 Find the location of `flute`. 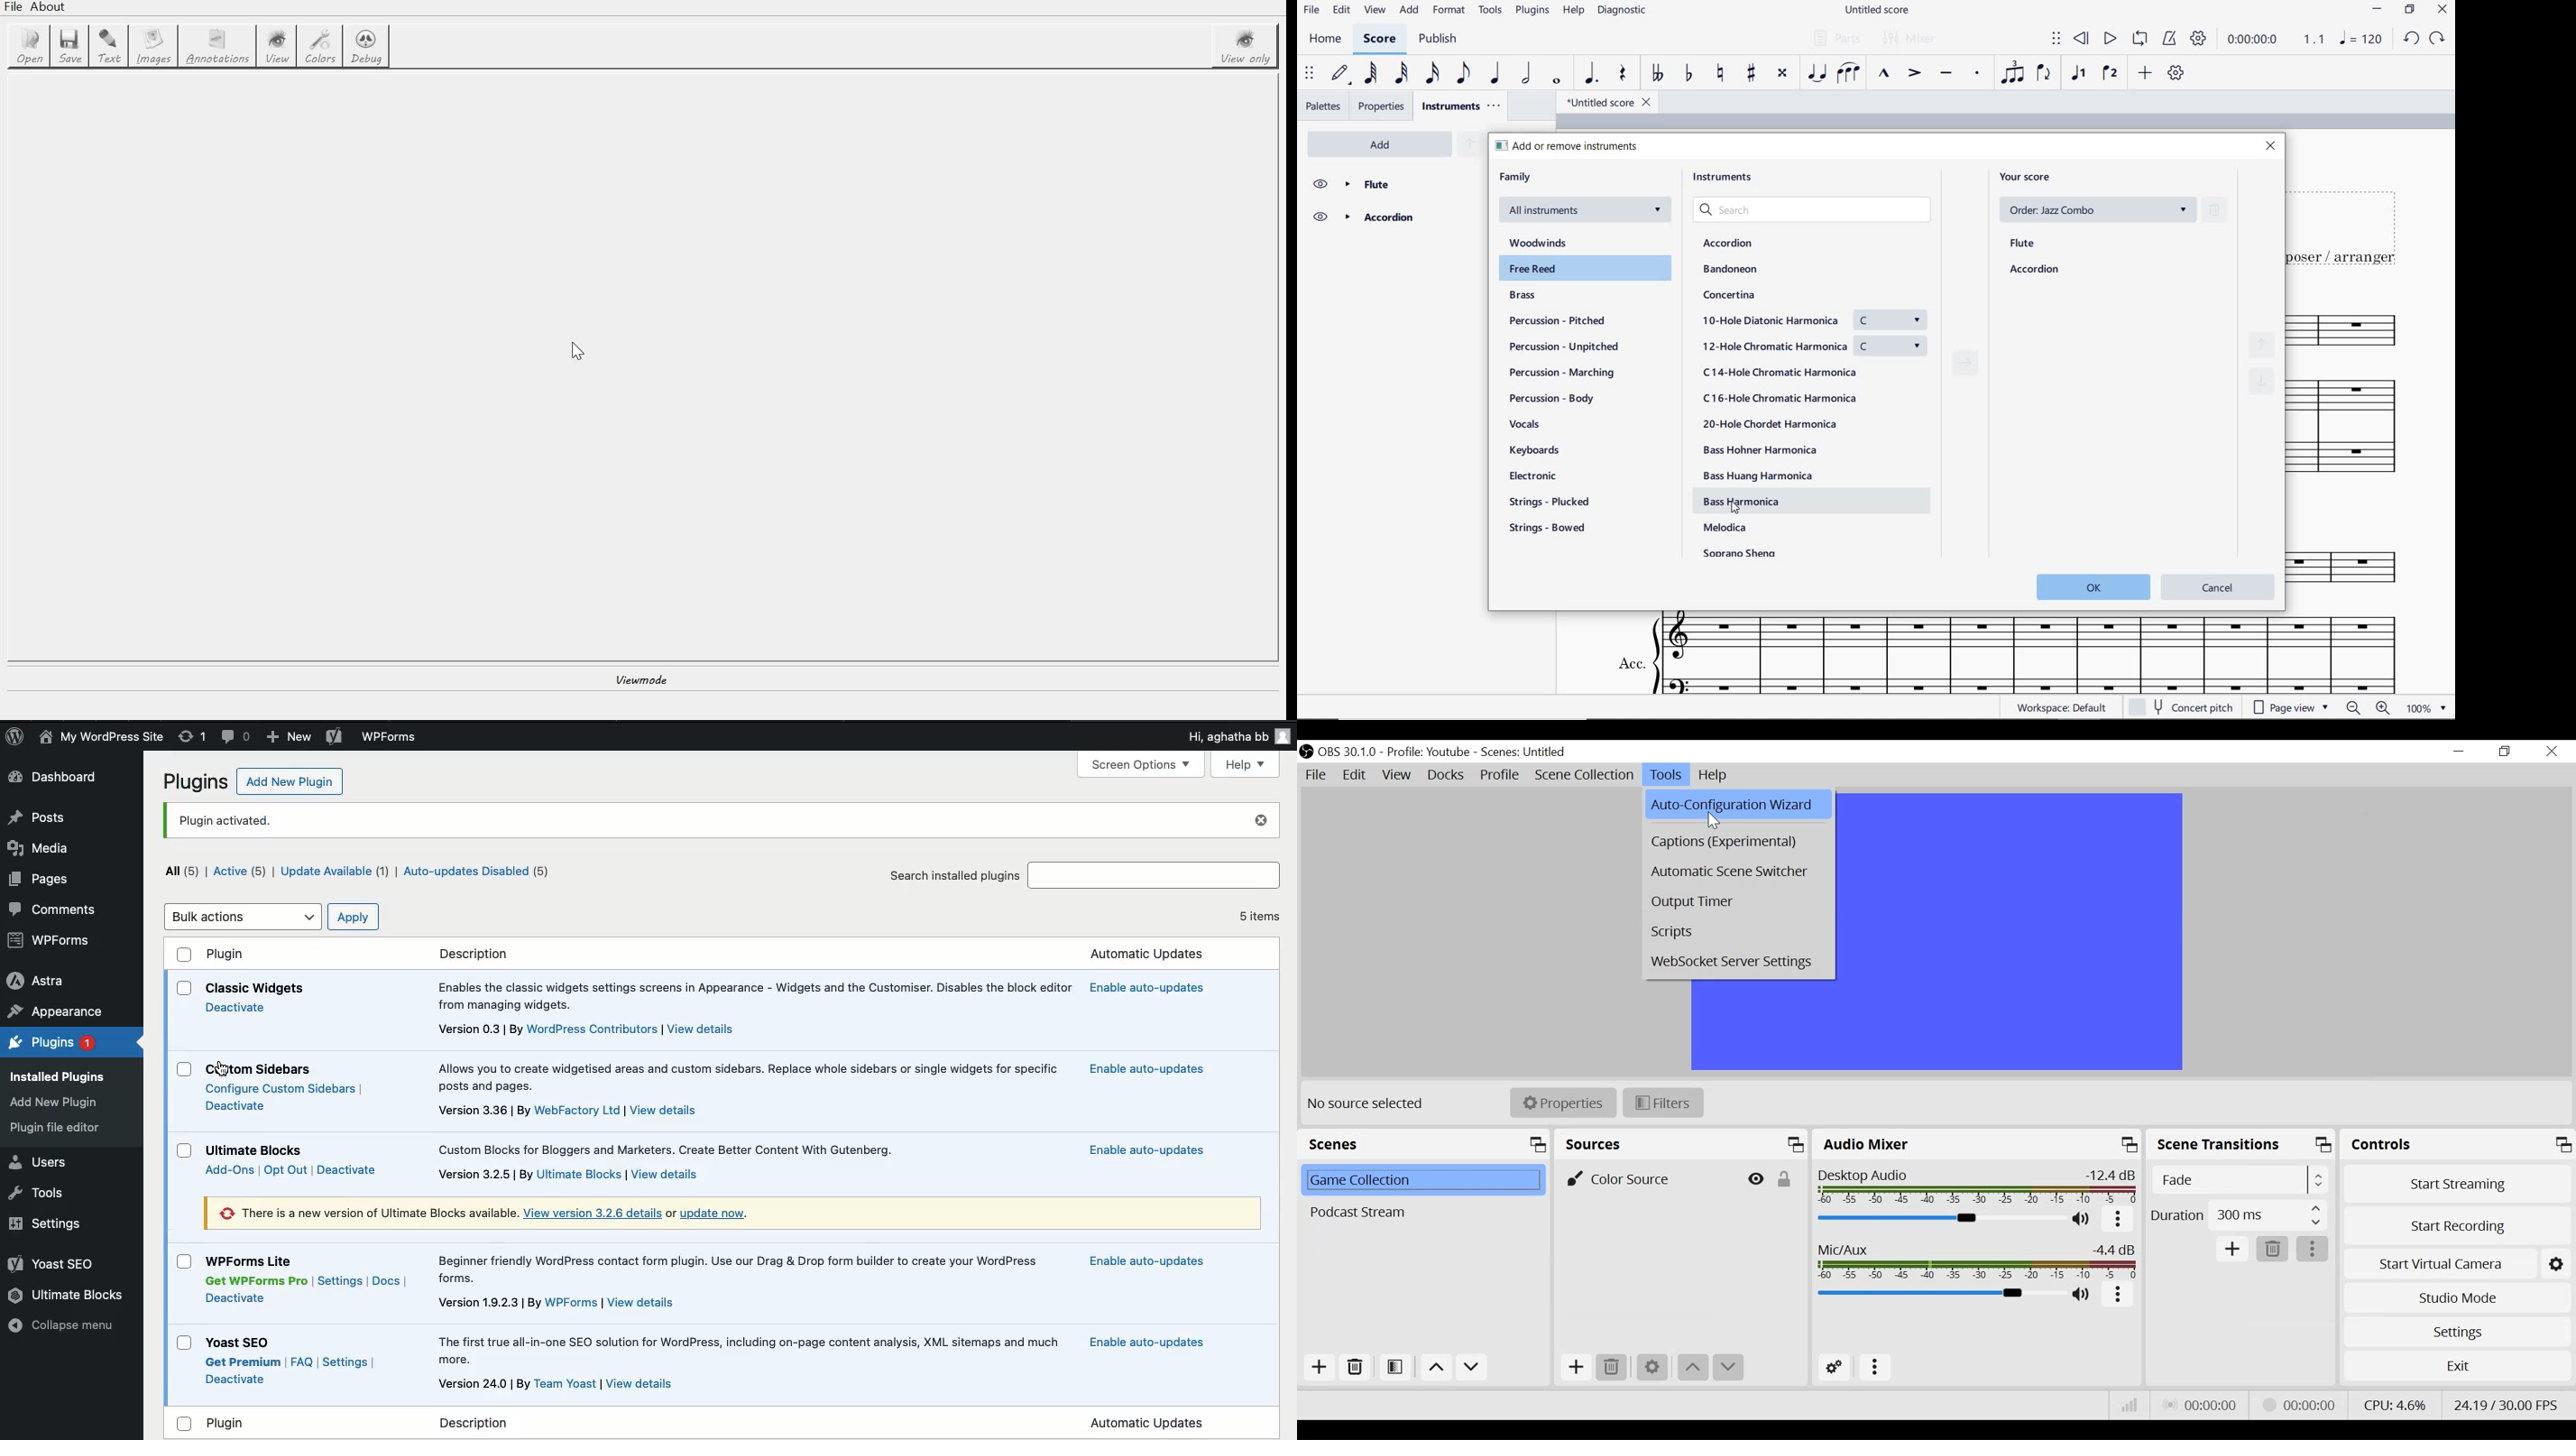

flute is located at coordinates (1394, 183).